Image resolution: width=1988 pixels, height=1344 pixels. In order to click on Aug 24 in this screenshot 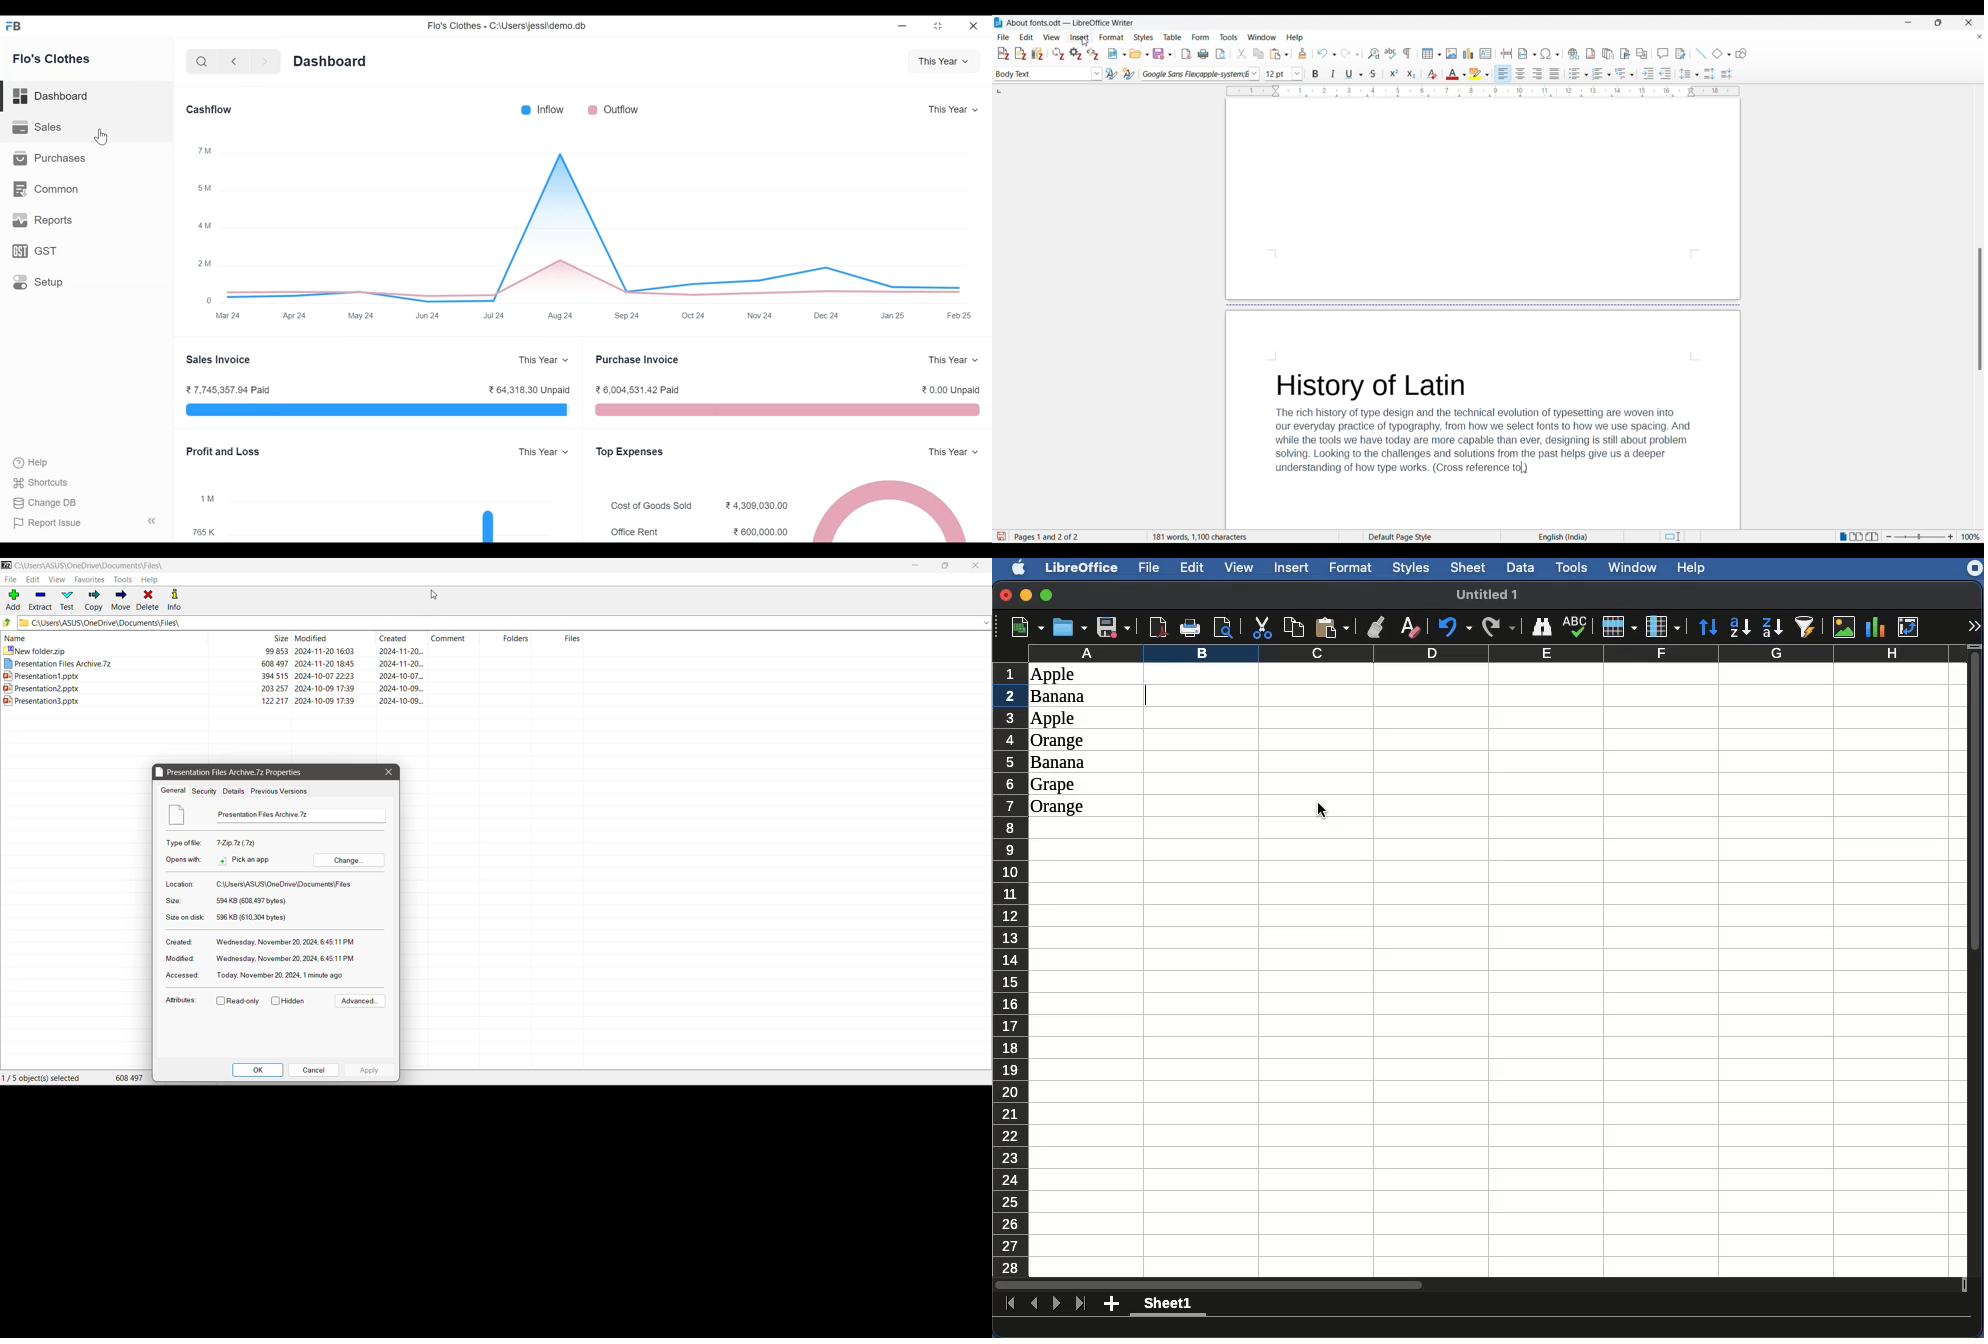, I will do `click(560, 315)`.